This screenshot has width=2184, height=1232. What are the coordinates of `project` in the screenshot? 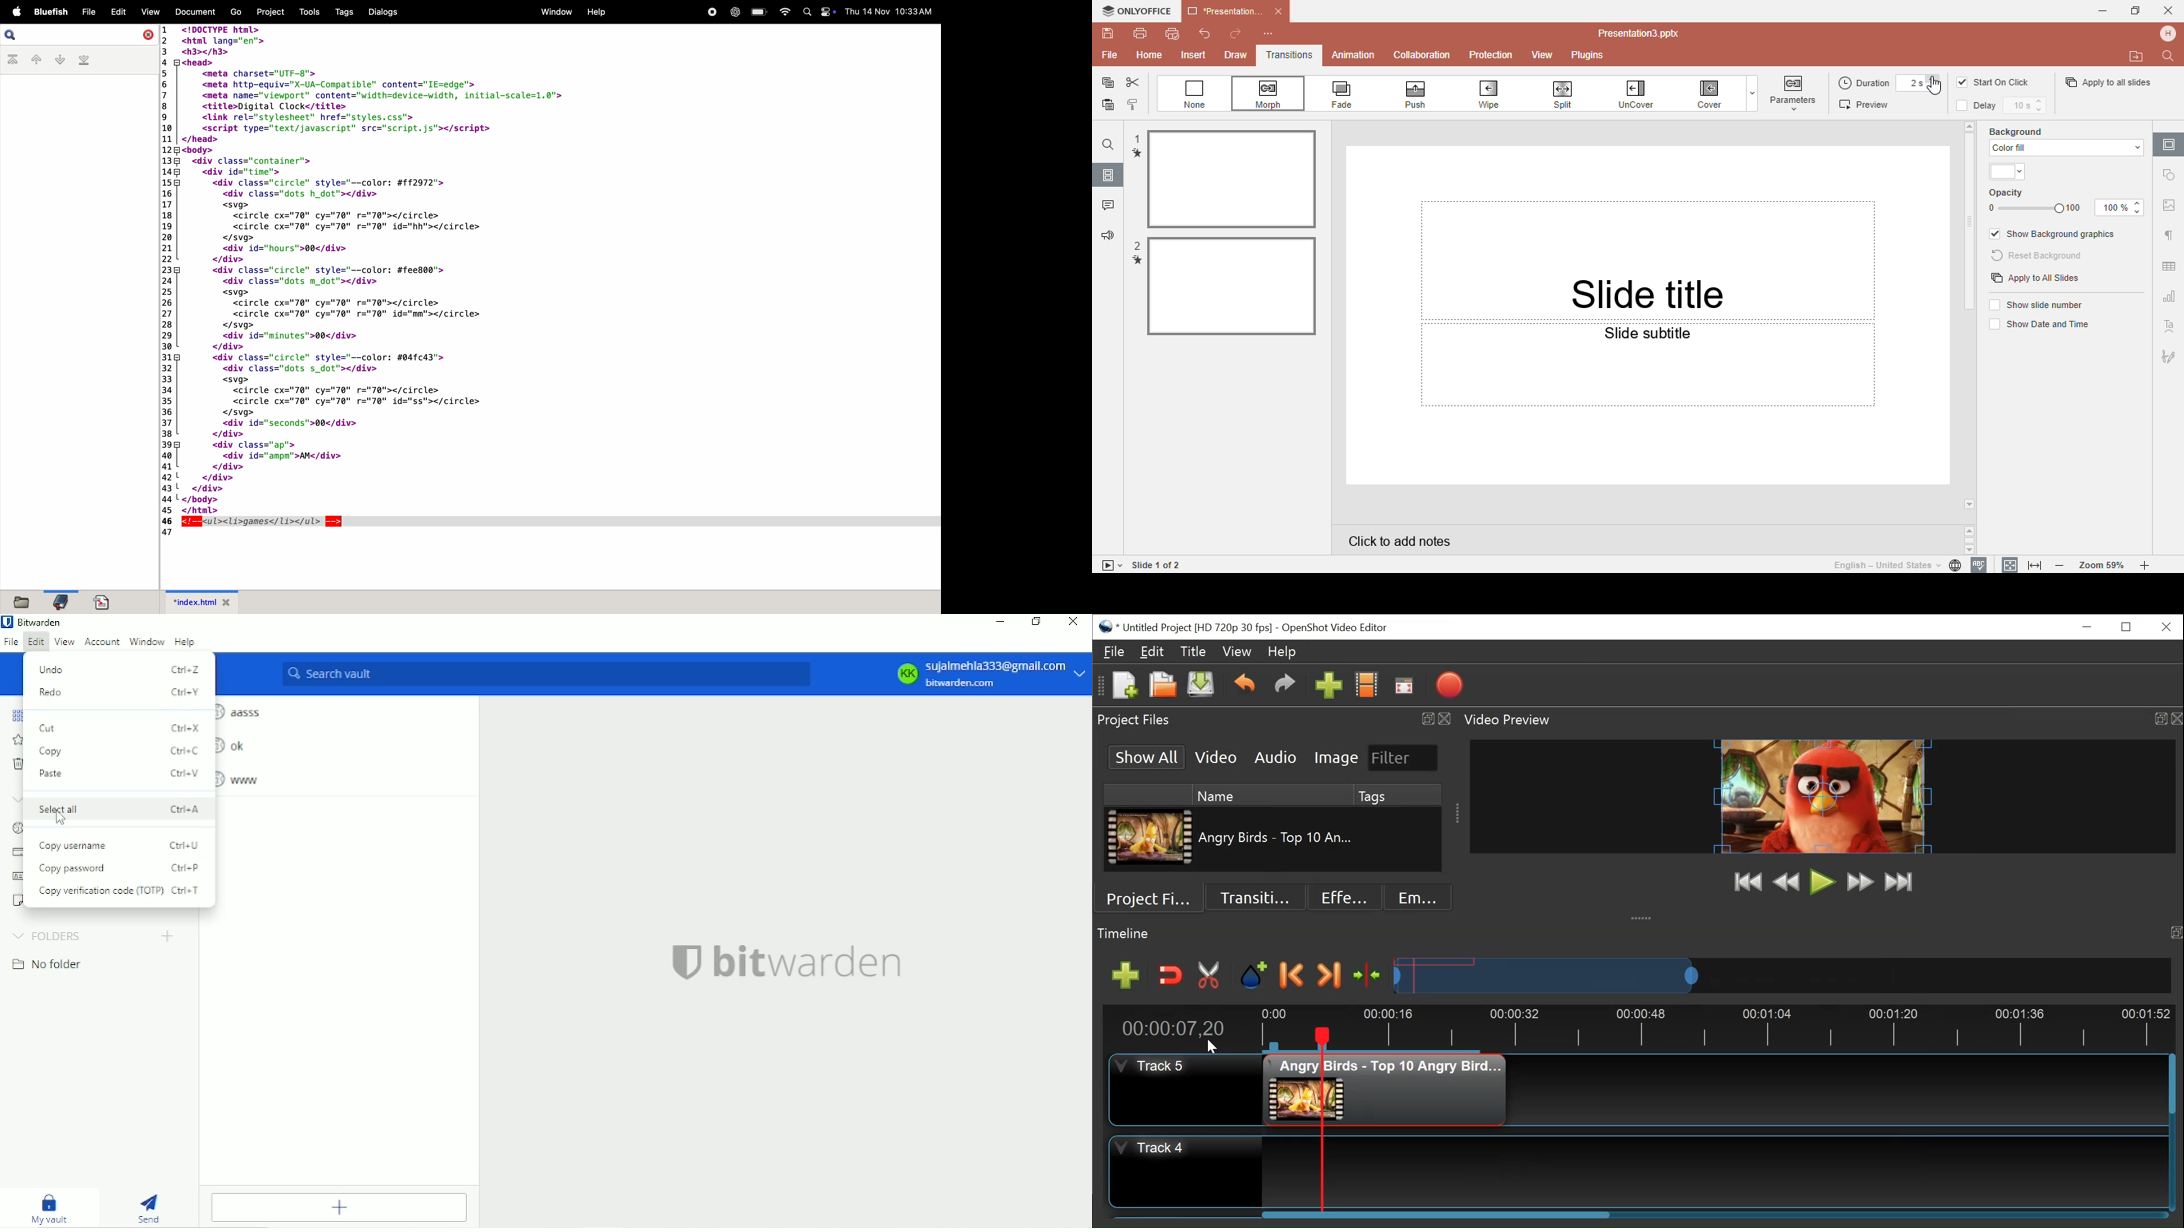 It's located at (270, 13).